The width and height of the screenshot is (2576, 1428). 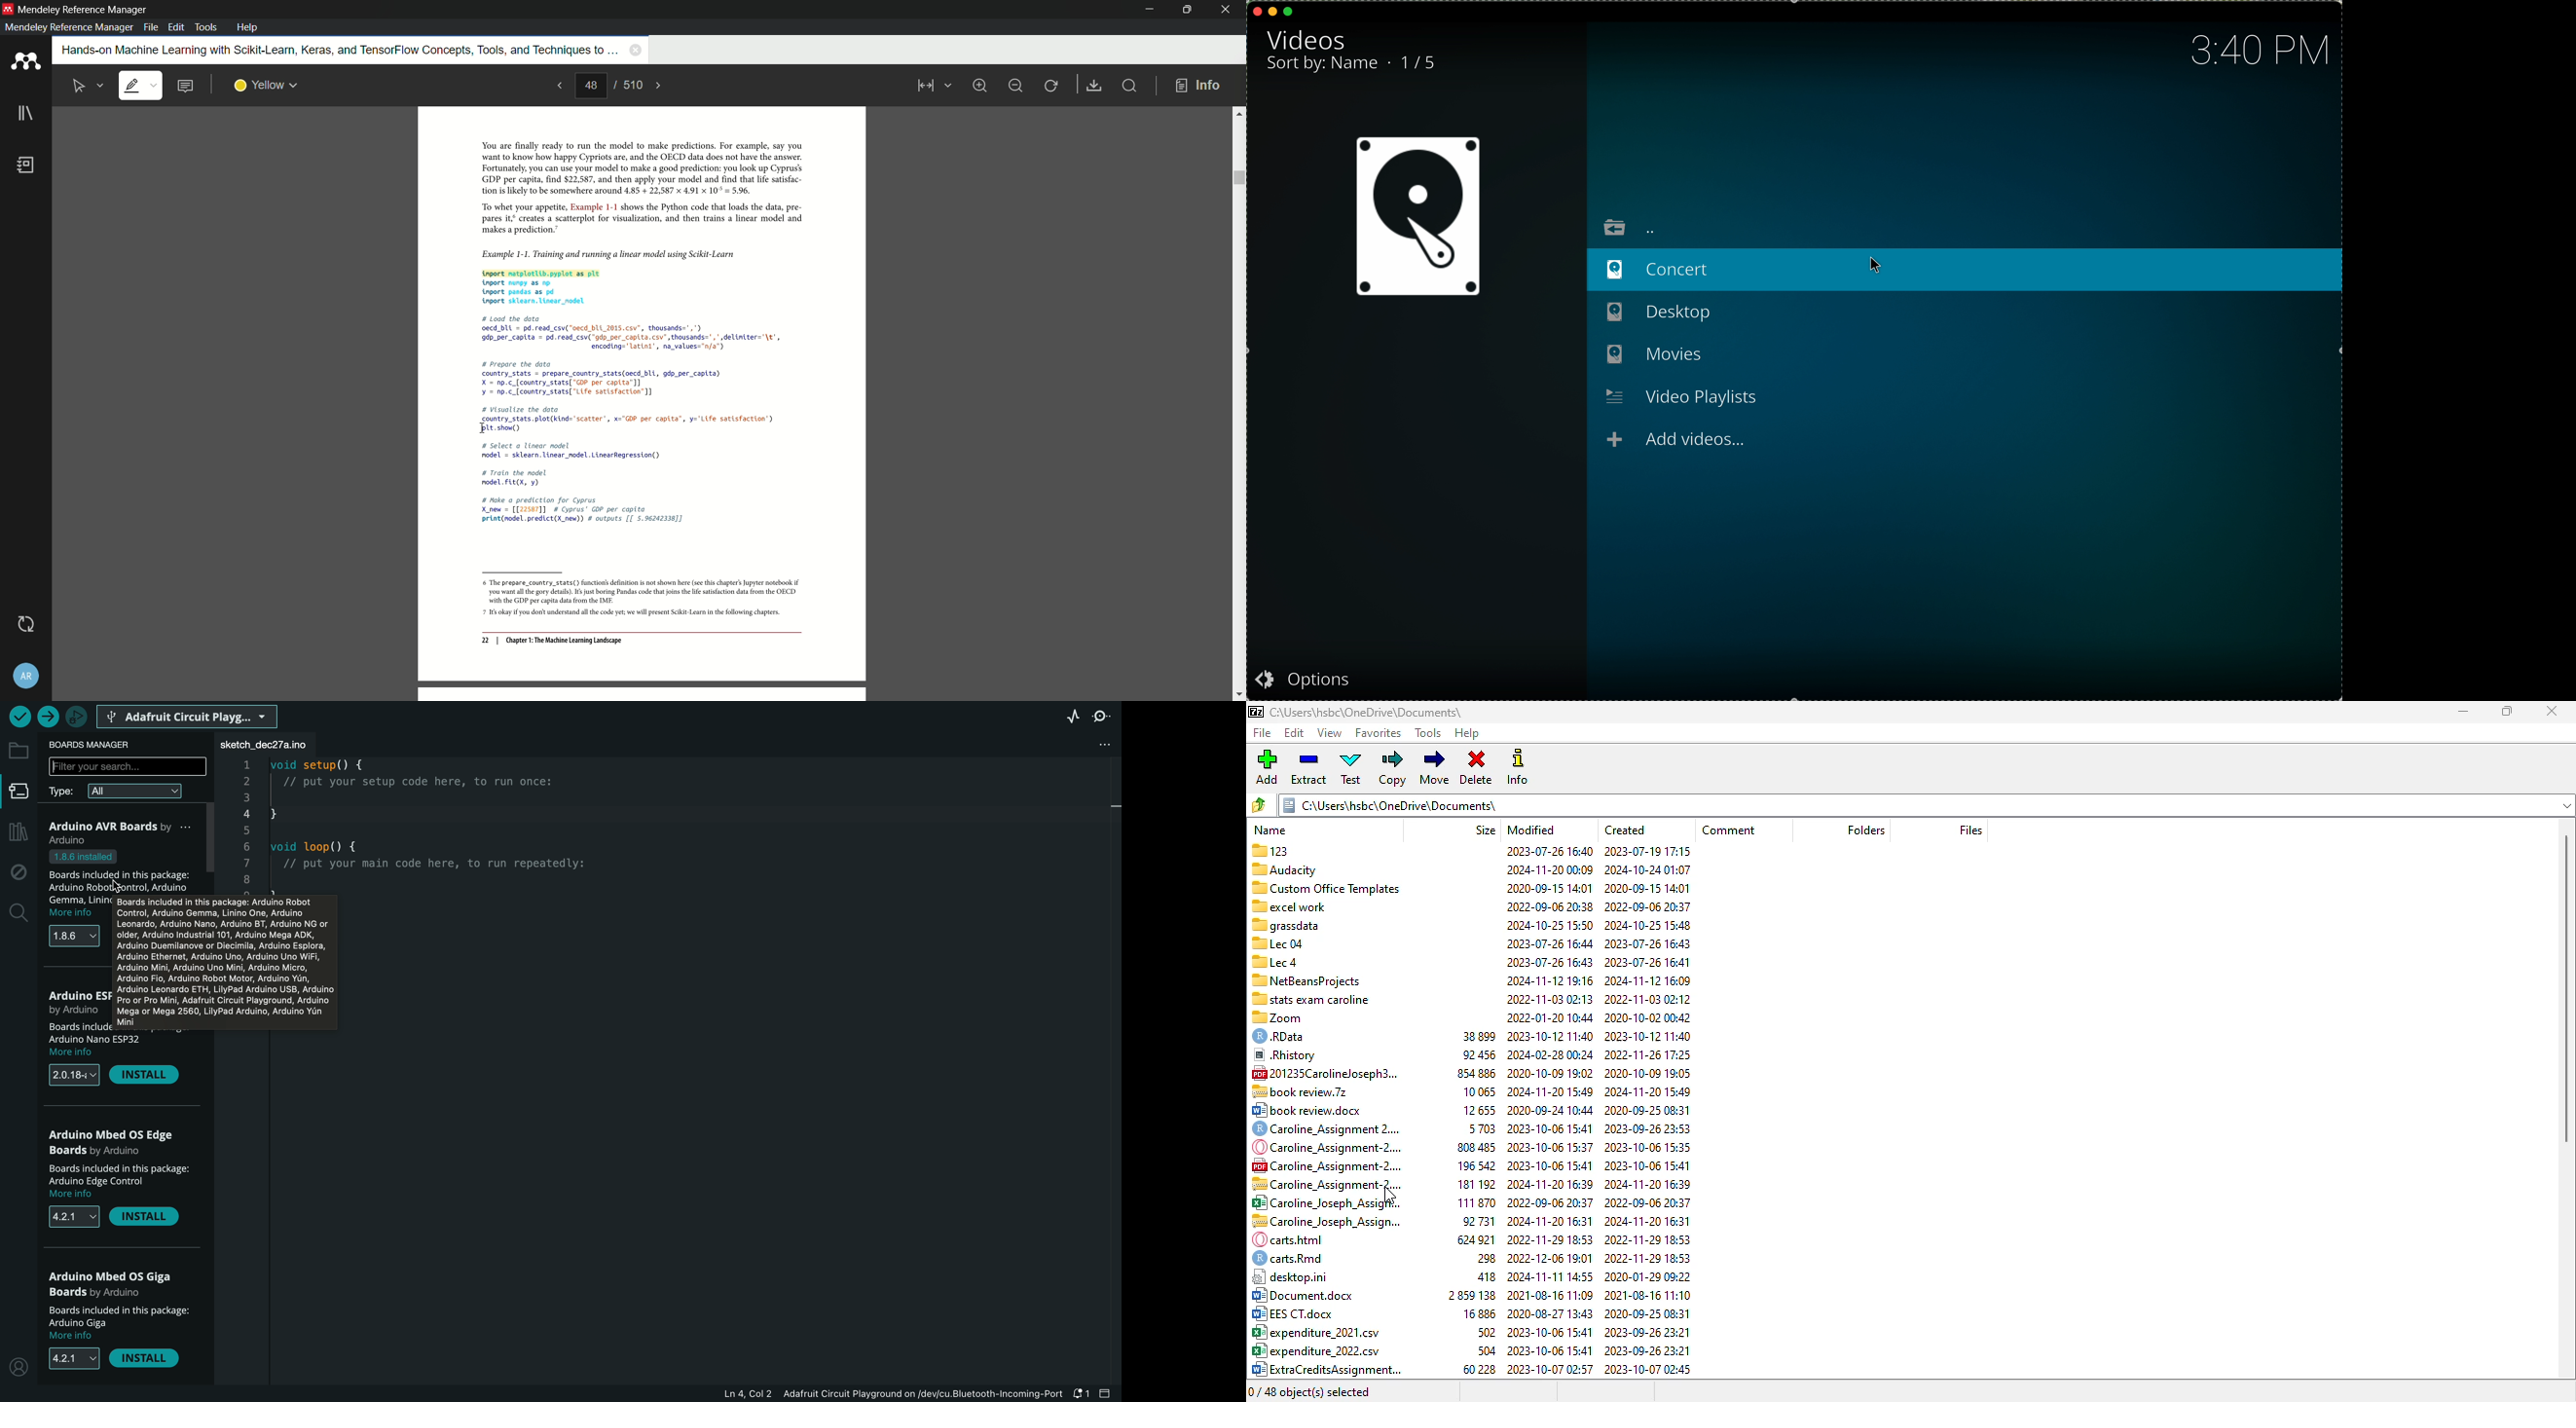 I want to click on zoom in, so click(x=979, y=85).